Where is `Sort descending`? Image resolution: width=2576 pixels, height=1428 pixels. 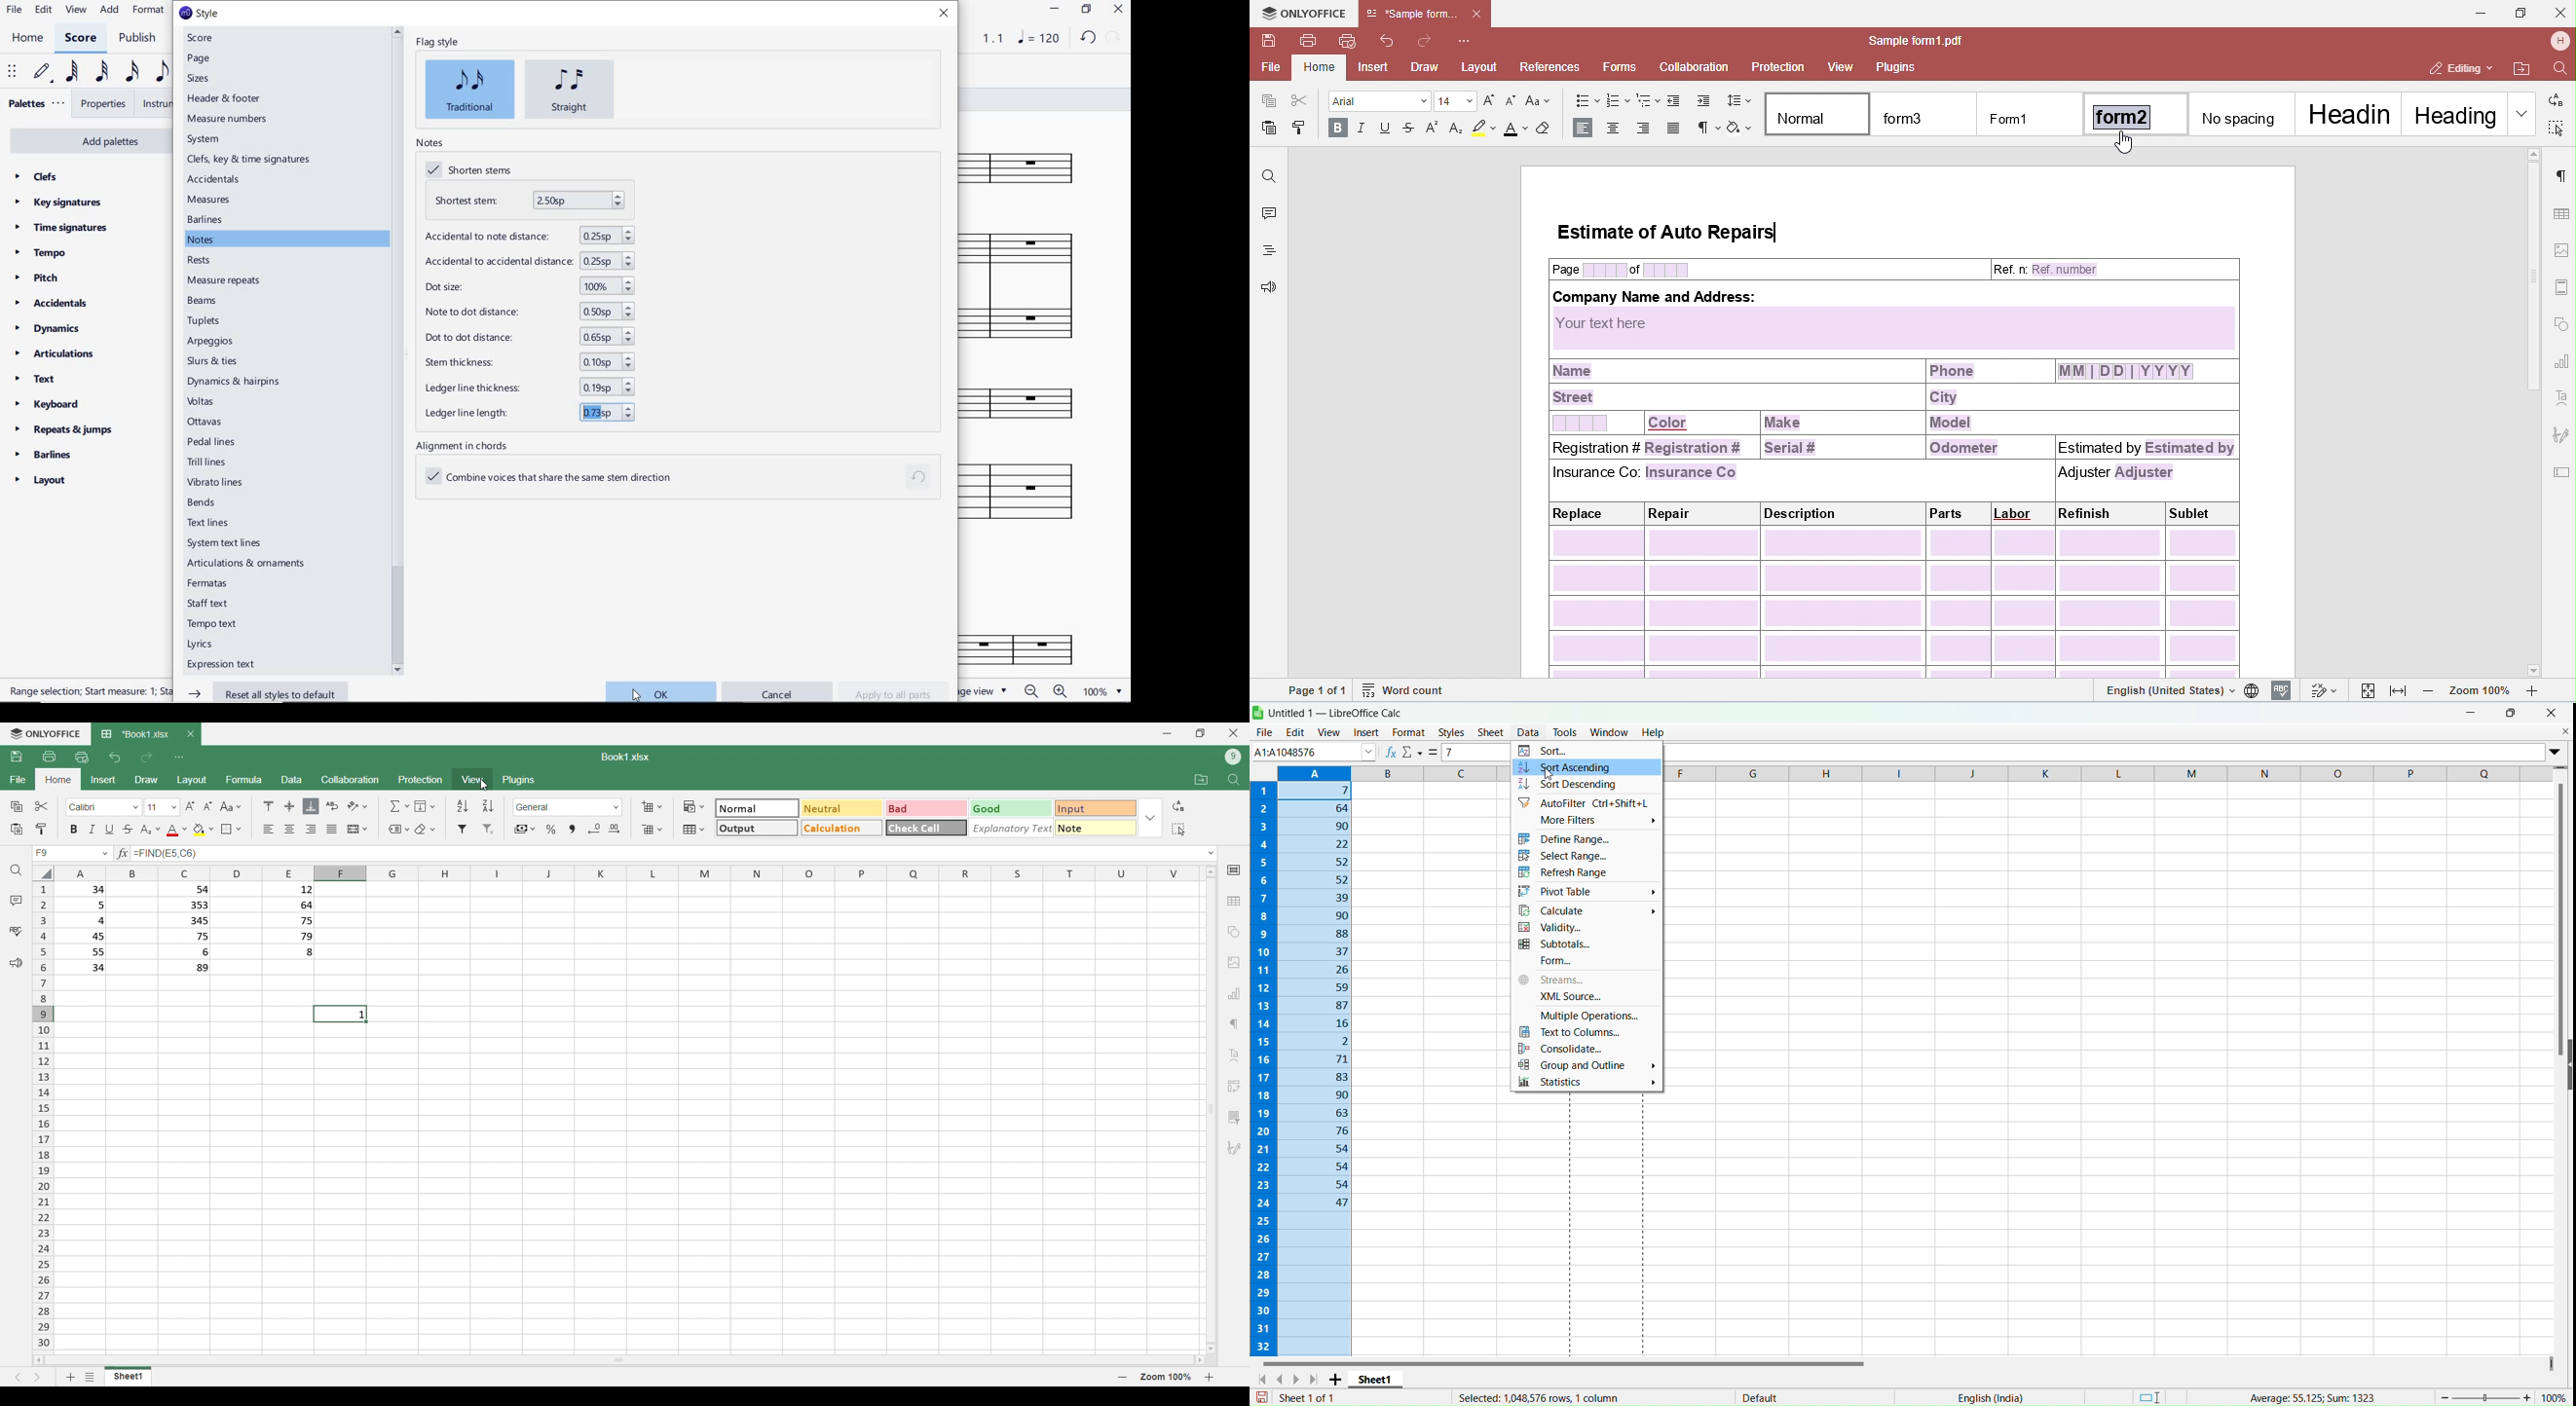
Sort descending is located at coordinates (1578, 784).